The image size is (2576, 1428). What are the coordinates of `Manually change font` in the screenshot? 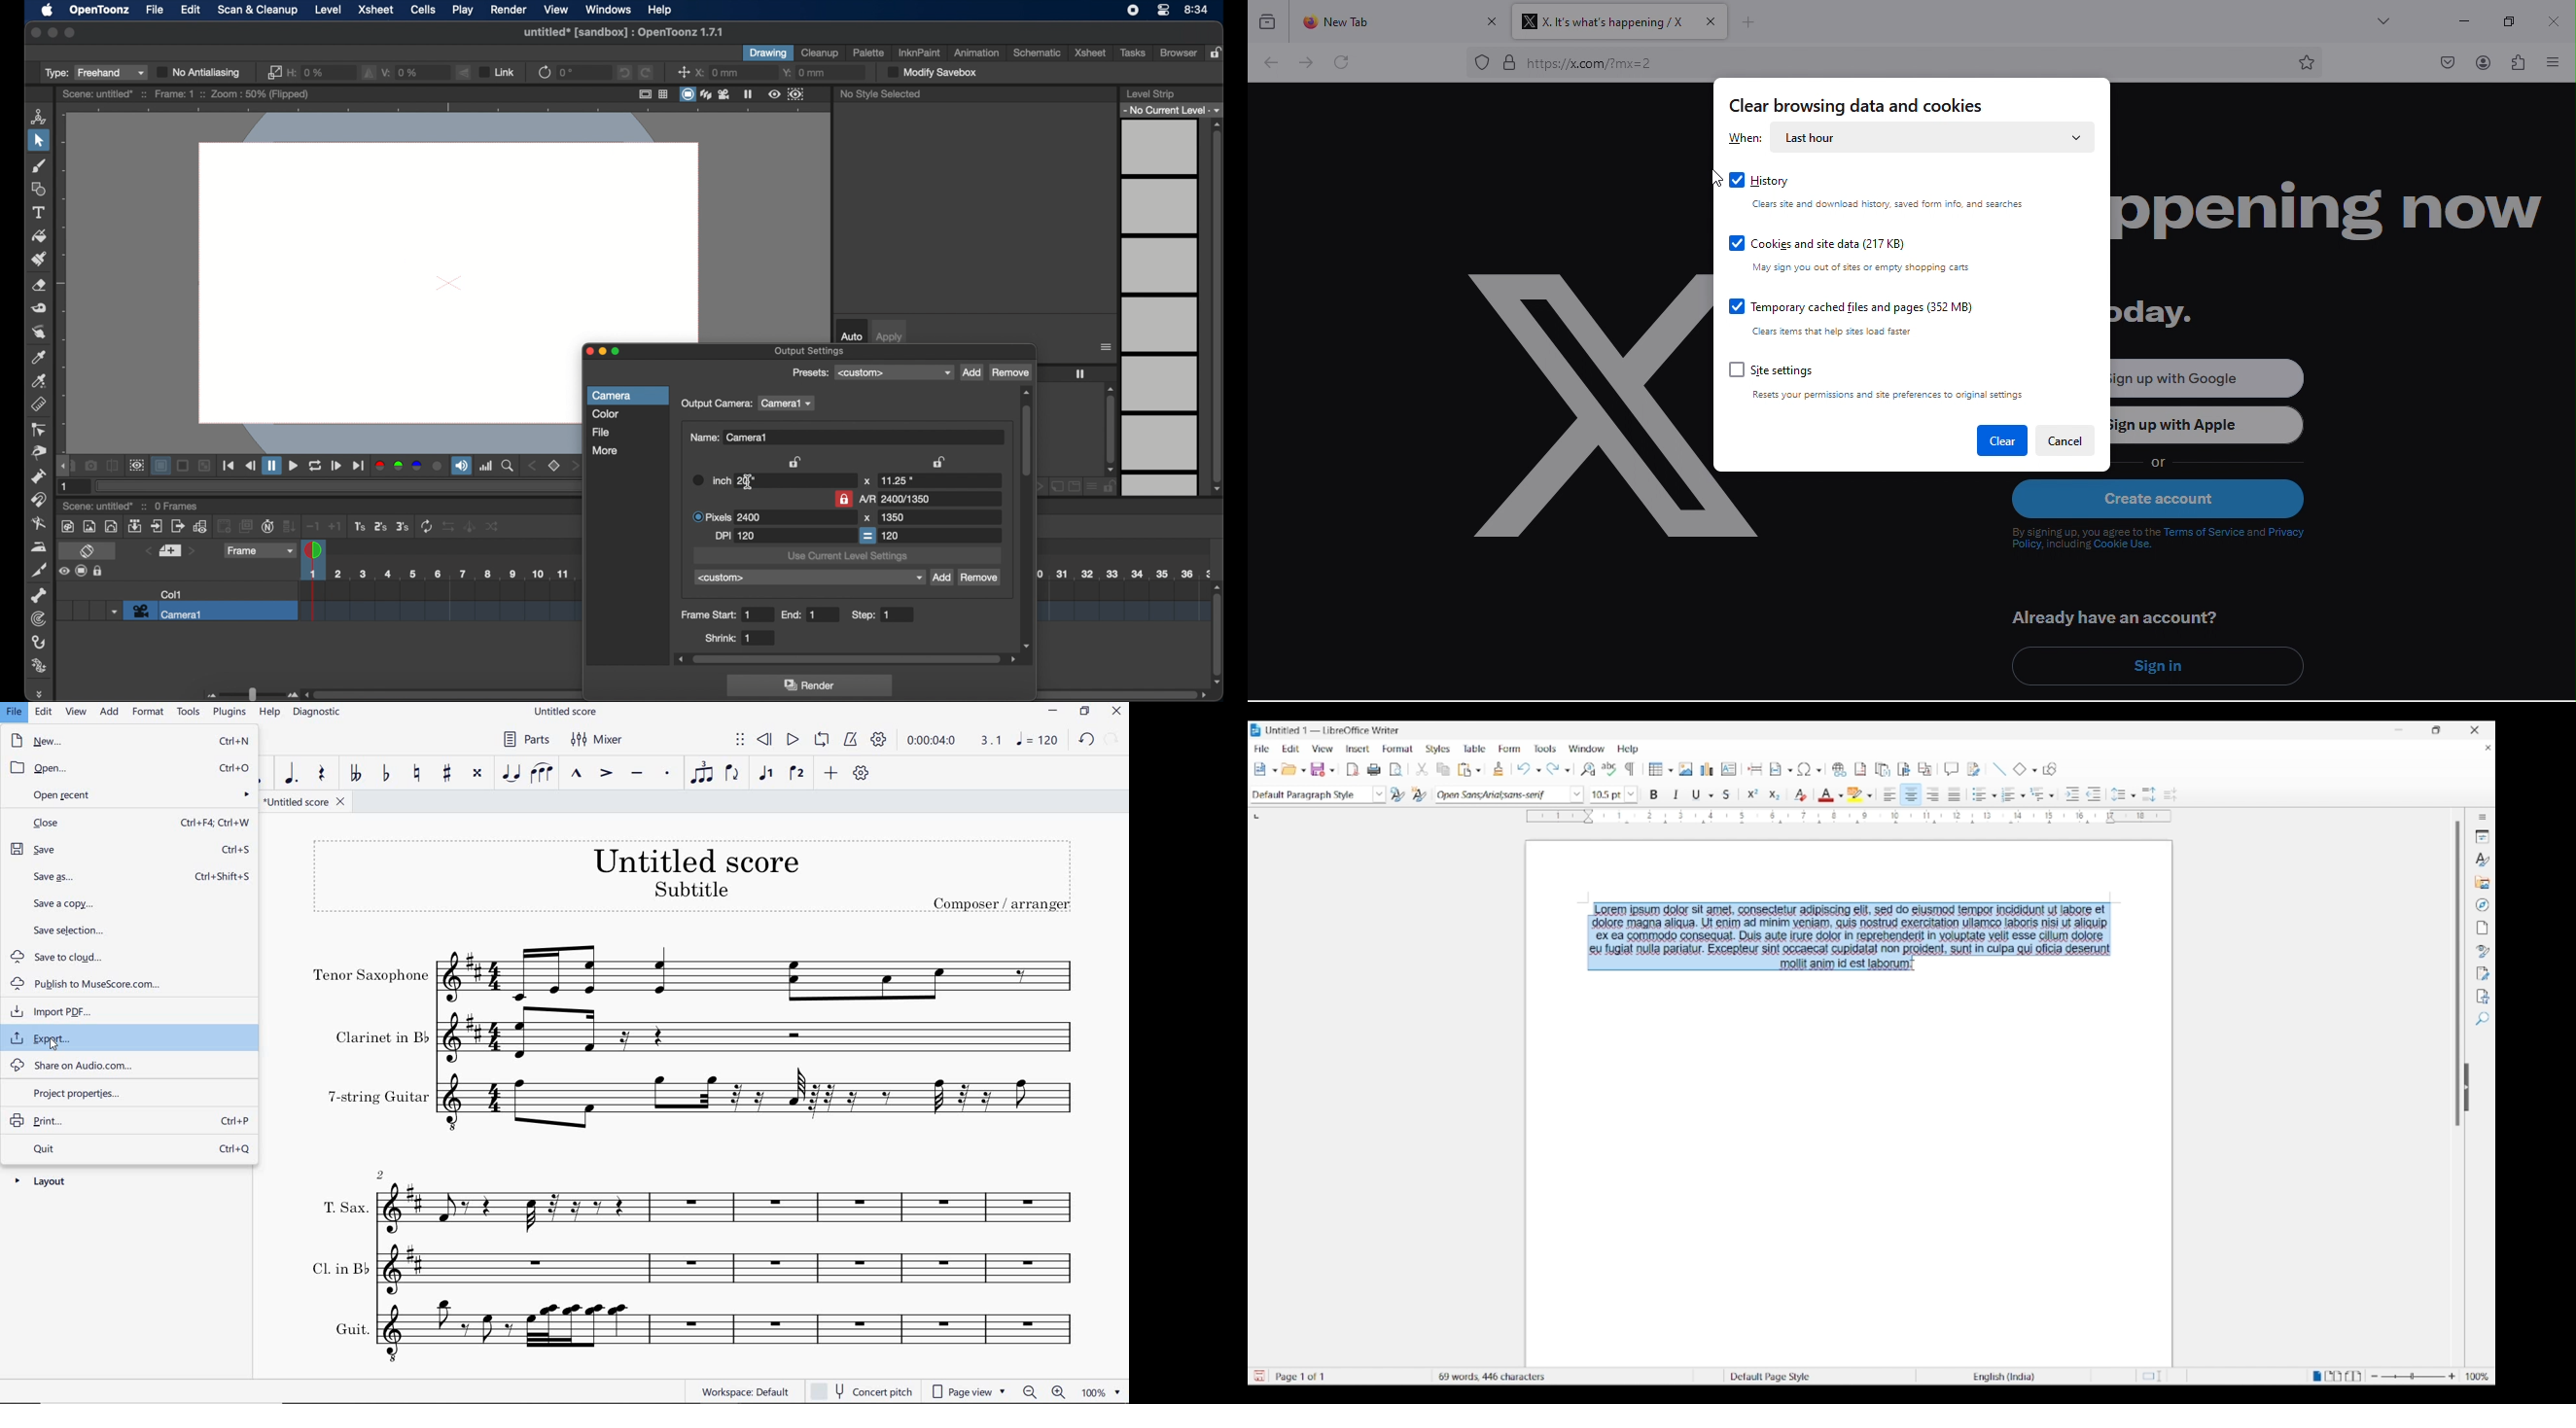 It's located at (1501, 795).